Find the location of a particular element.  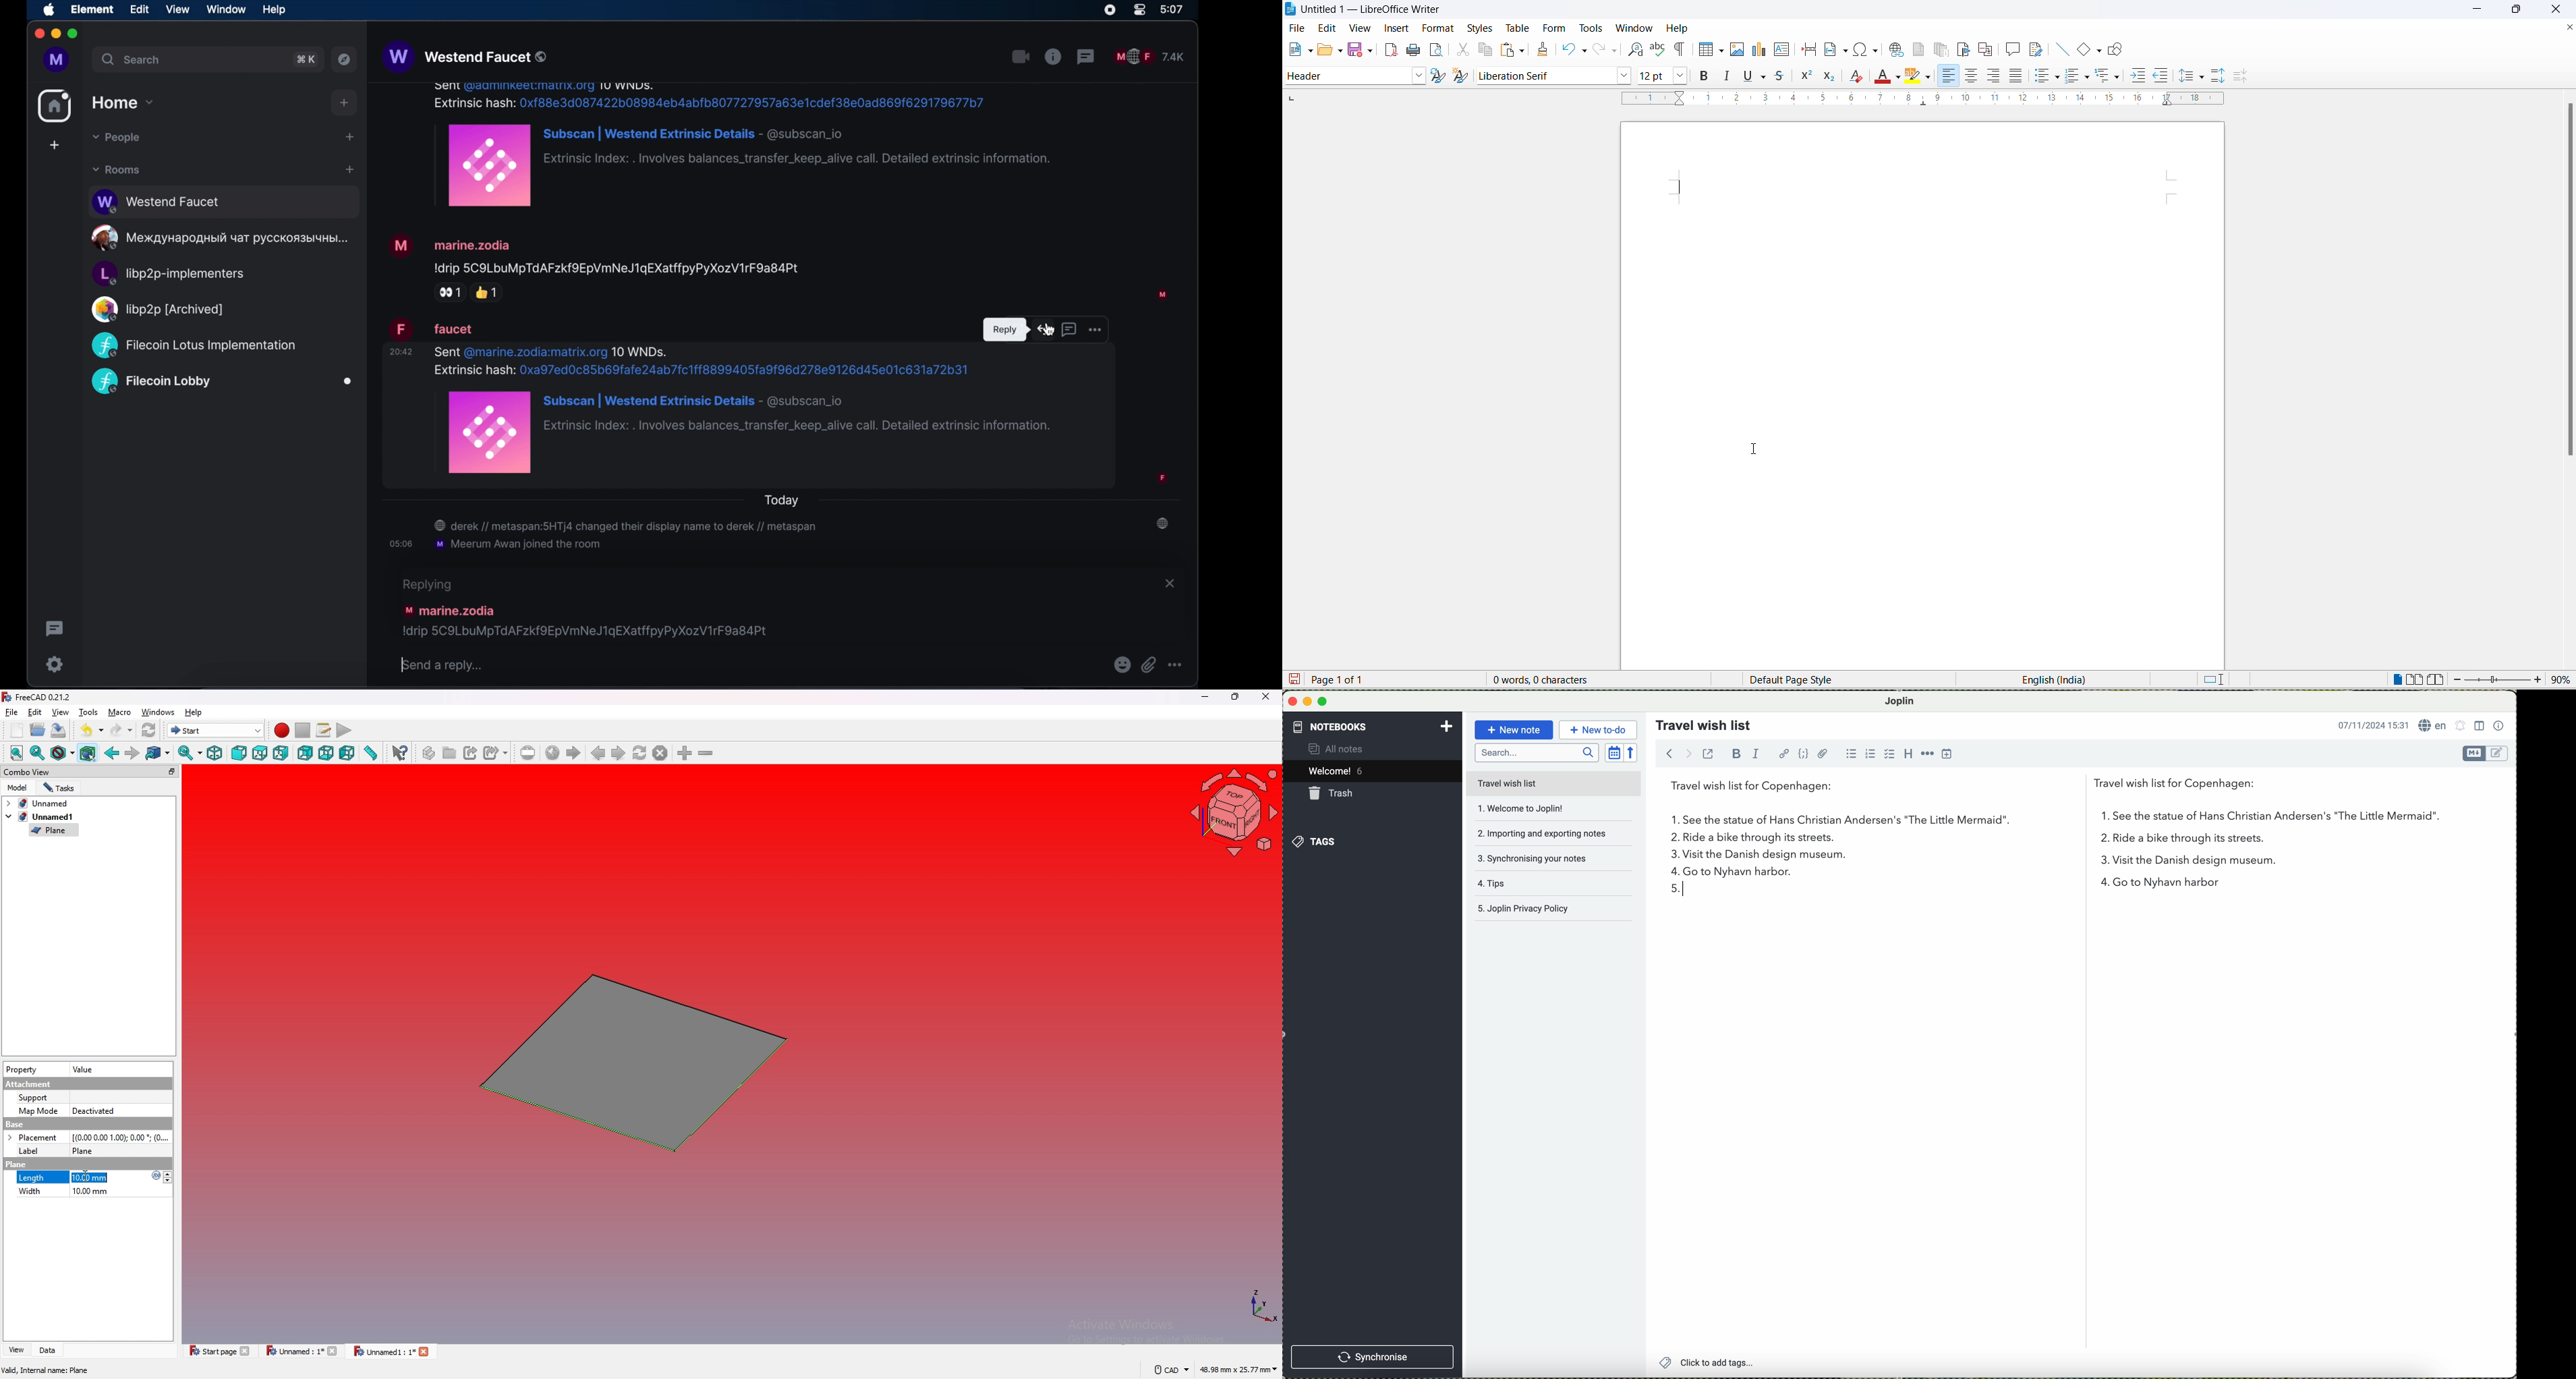

send a reply is located at coordinates (447, 665).